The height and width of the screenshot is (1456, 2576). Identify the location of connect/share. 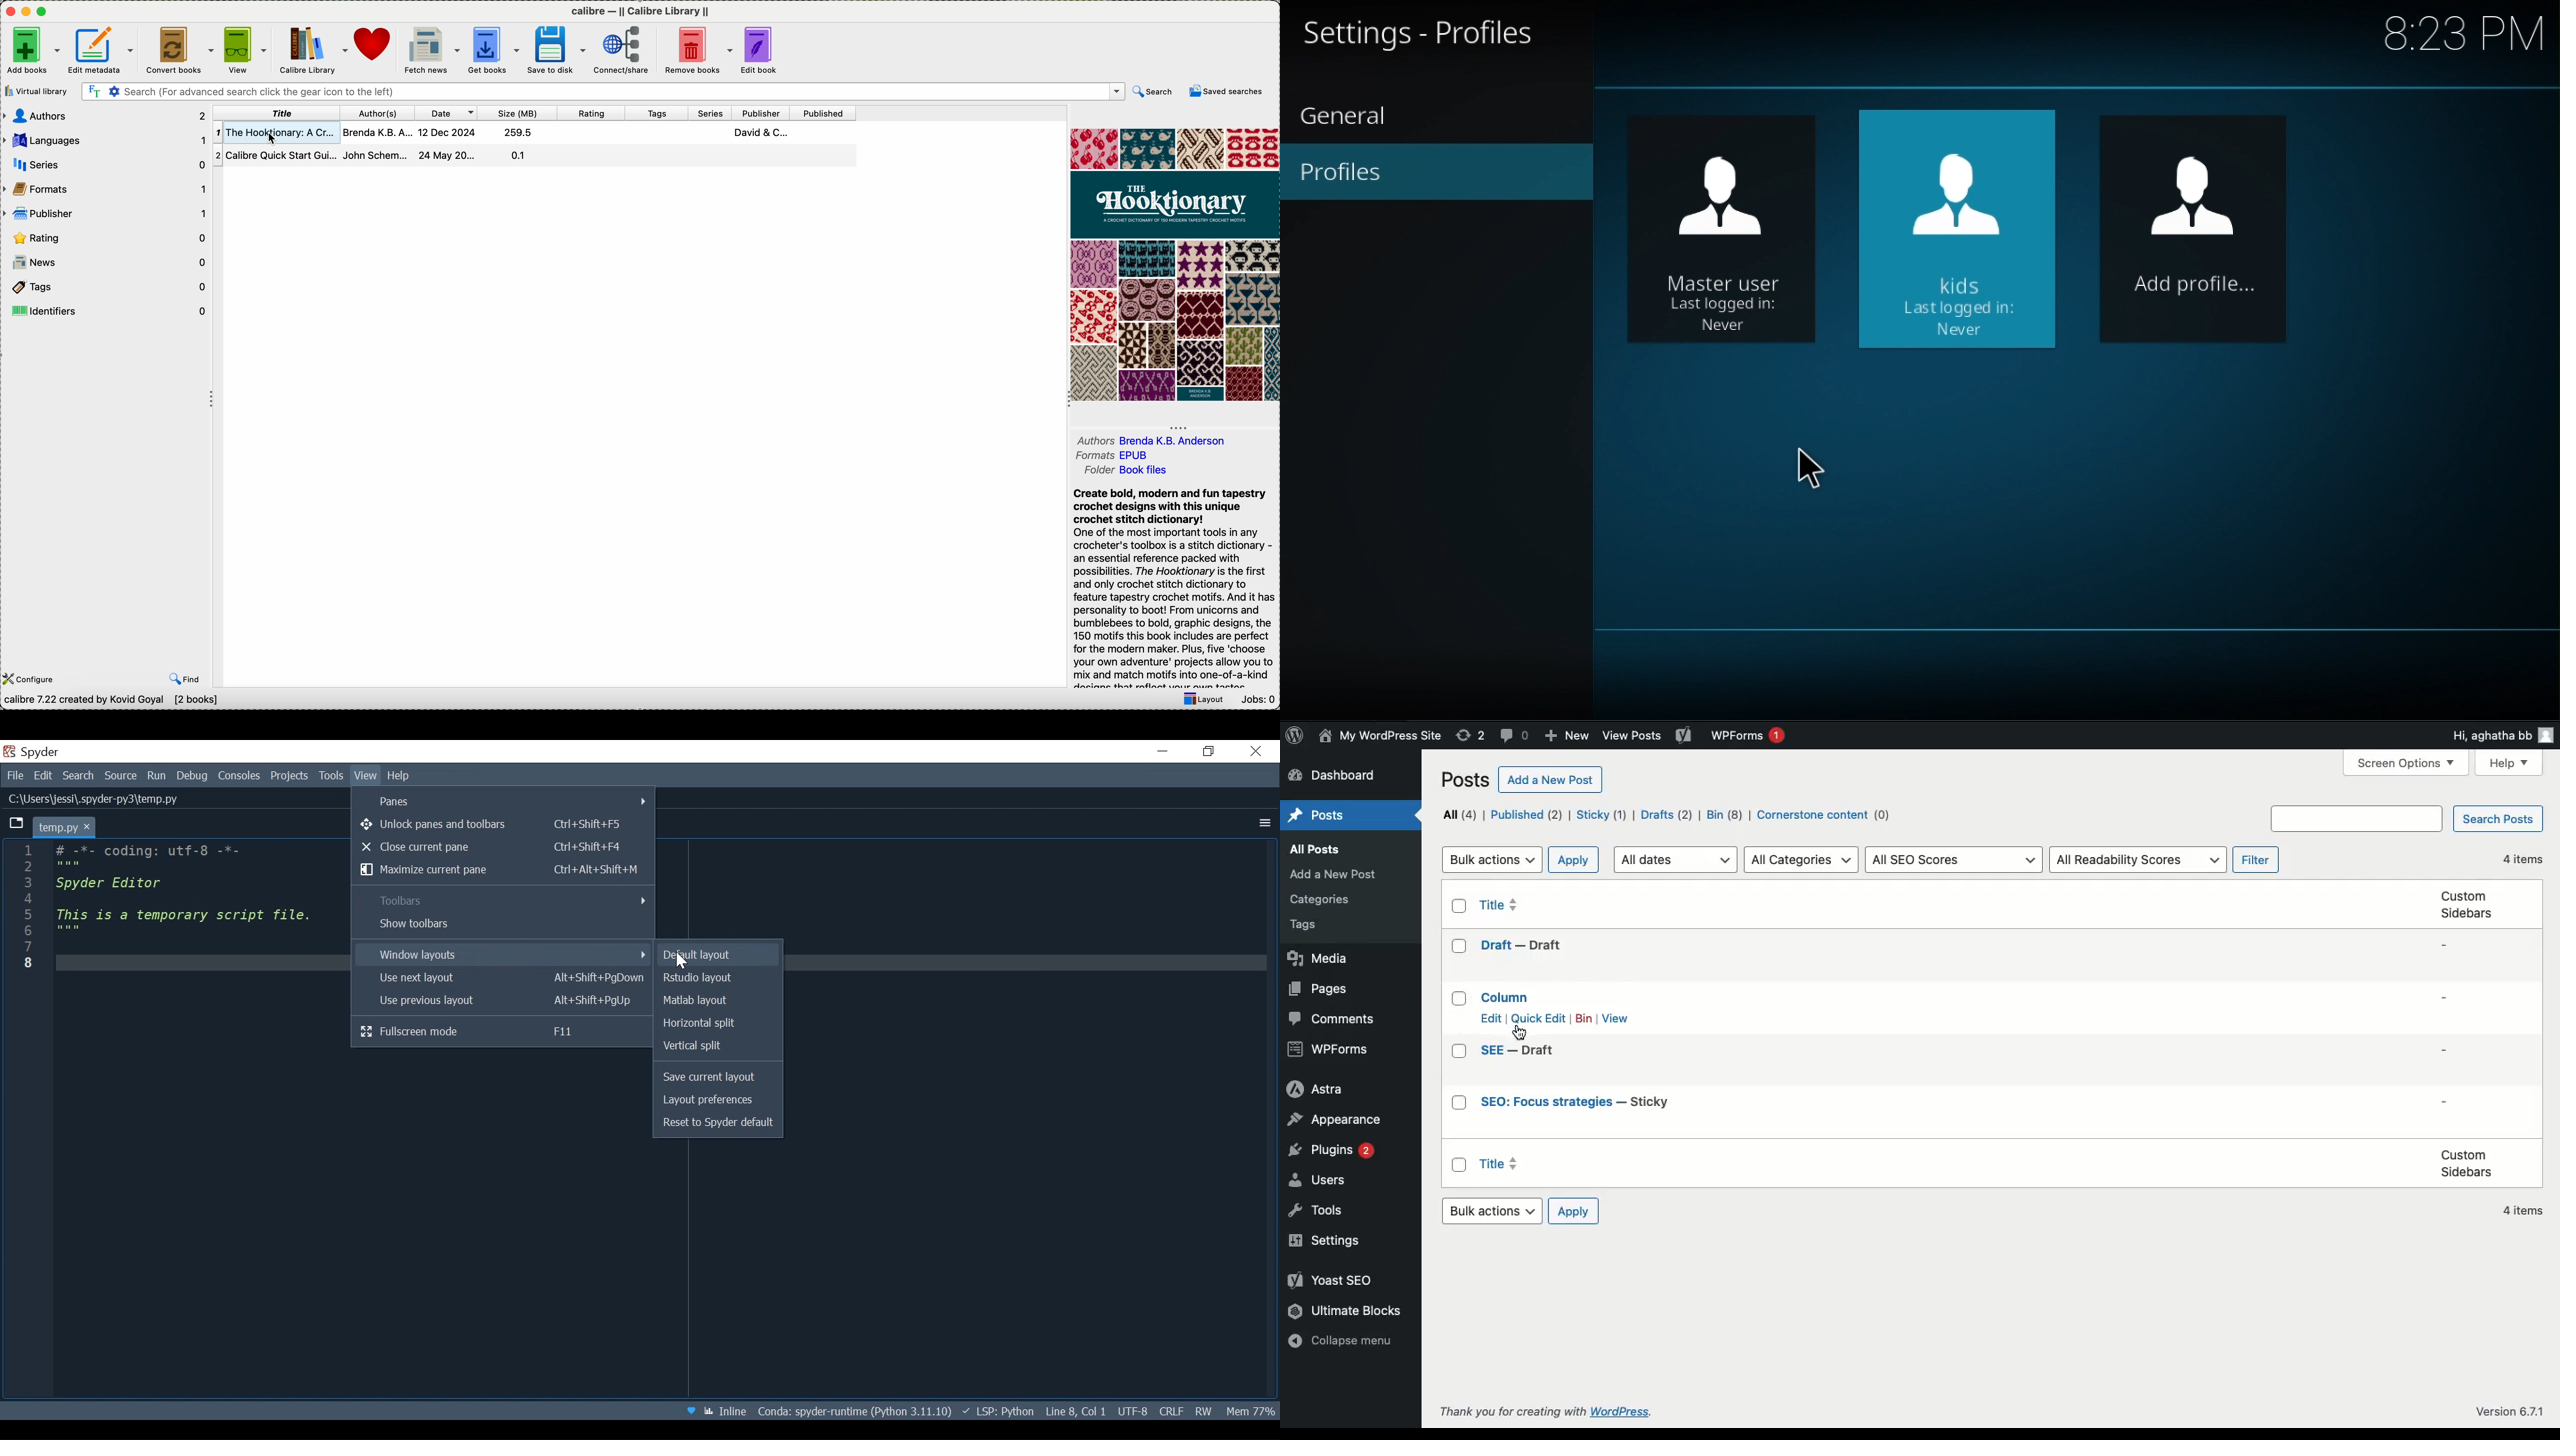
(621, 49).